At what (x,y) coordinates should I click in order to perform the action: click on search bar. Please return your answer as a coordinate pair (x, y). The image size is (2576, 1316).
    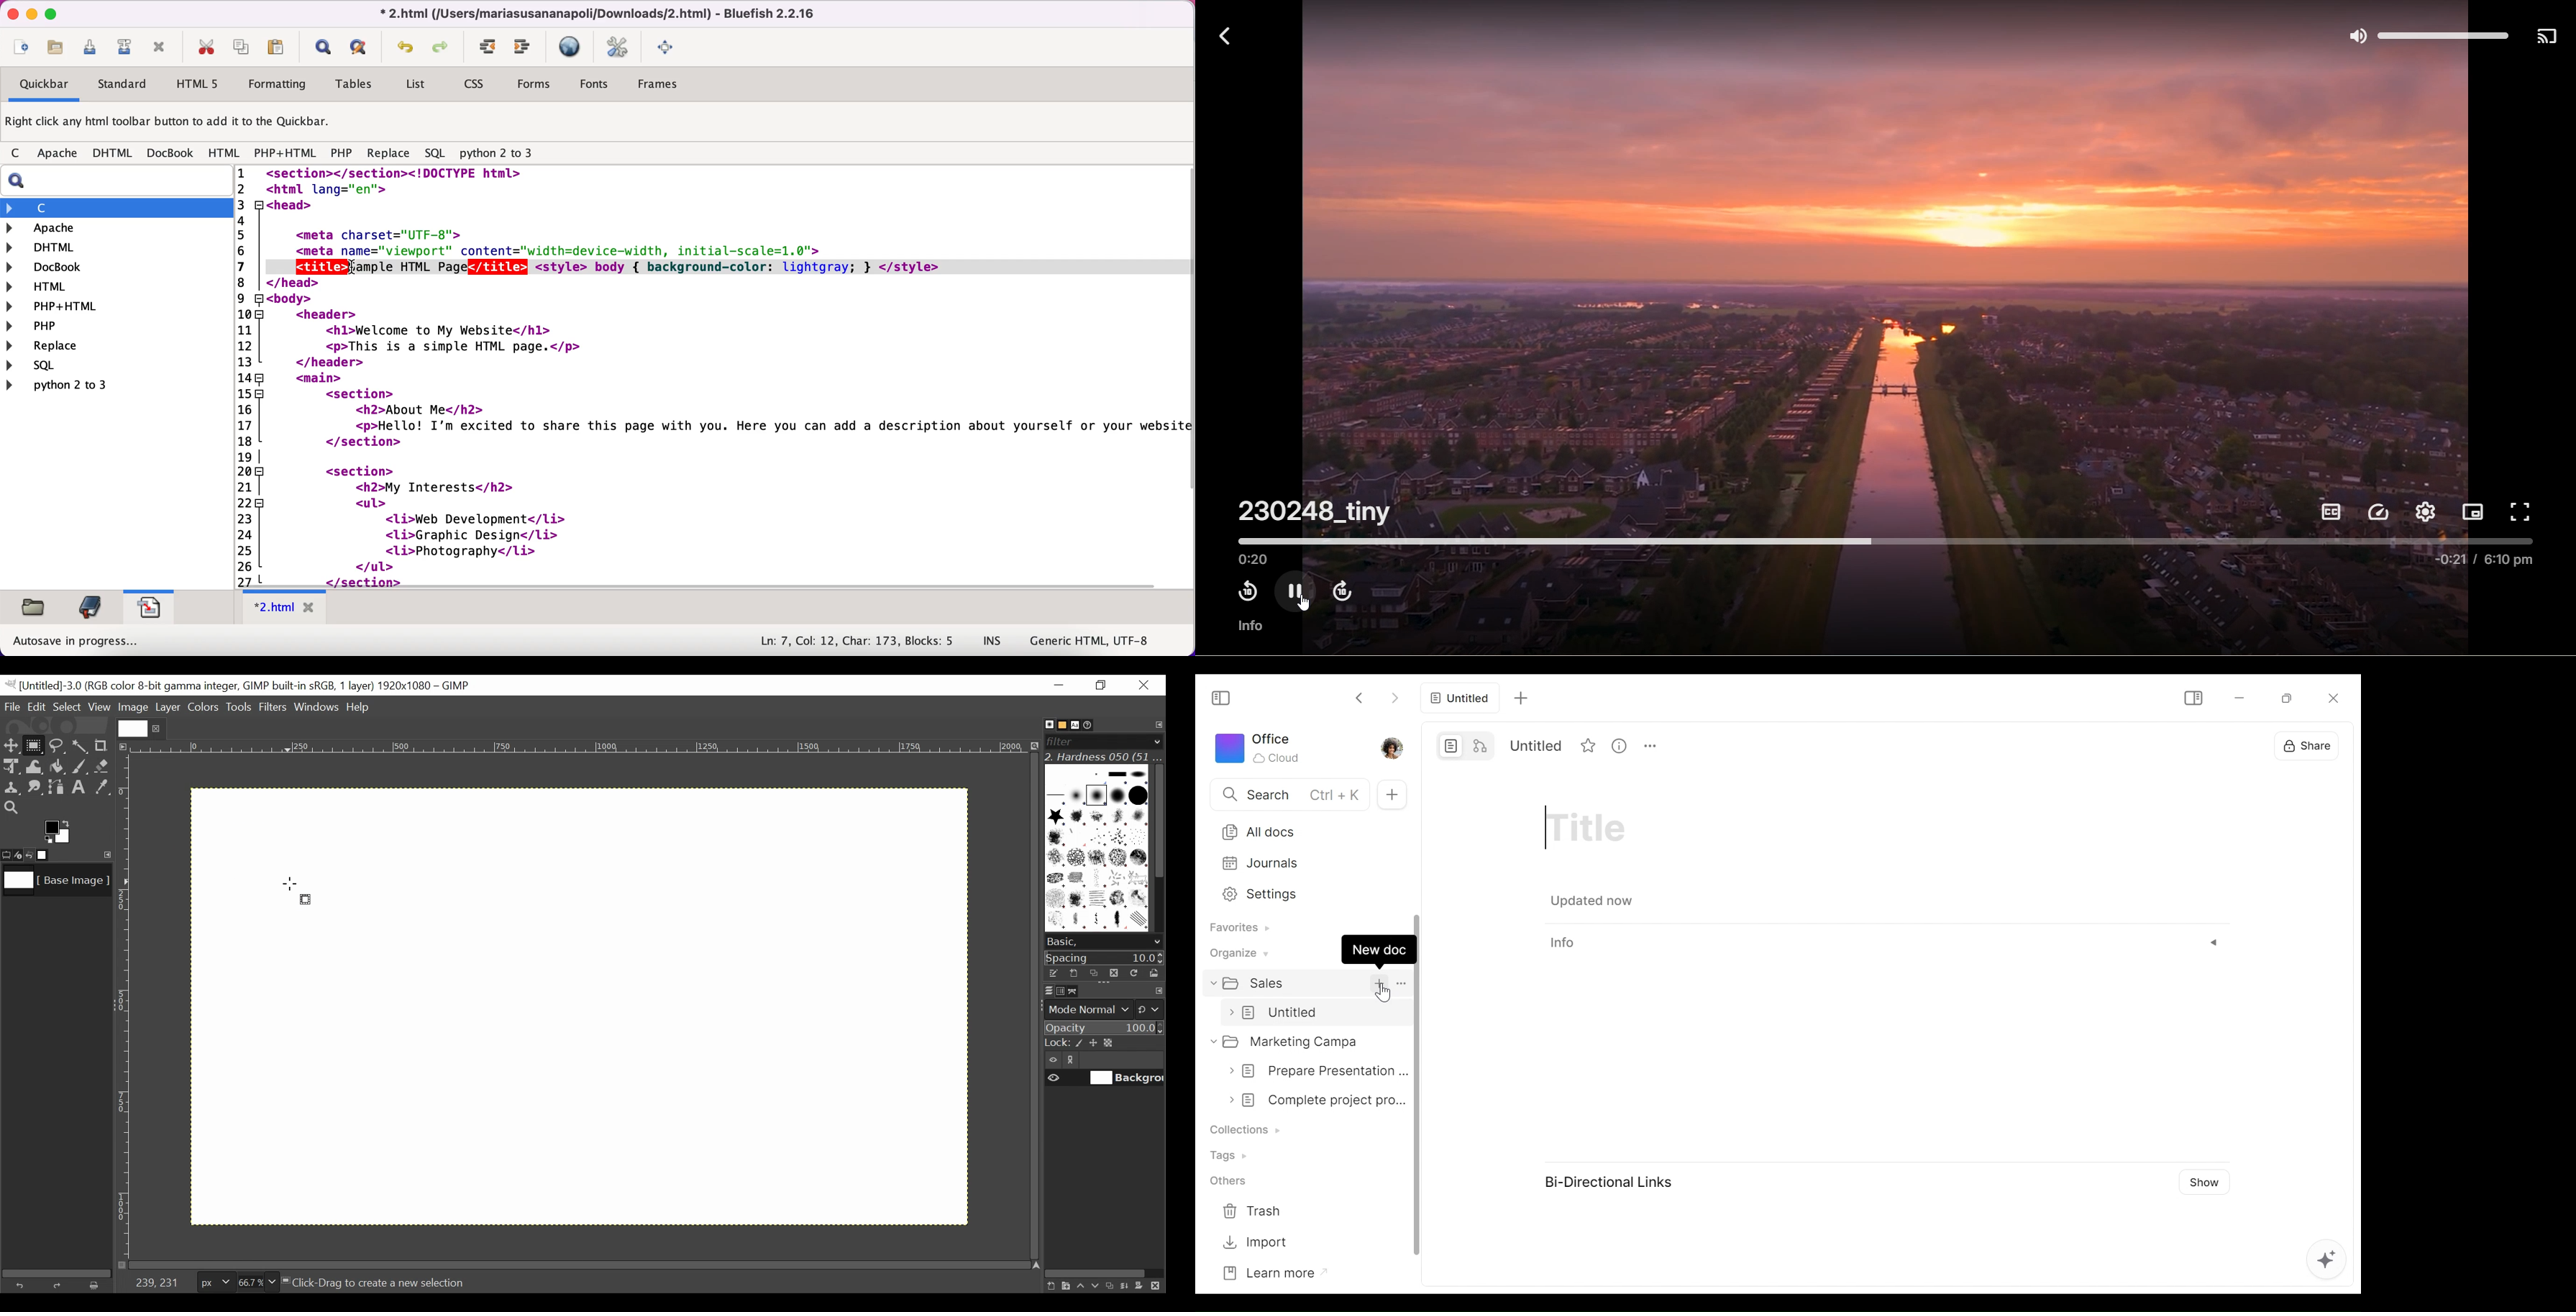
    Looking at the image, I should click on (114, 181).